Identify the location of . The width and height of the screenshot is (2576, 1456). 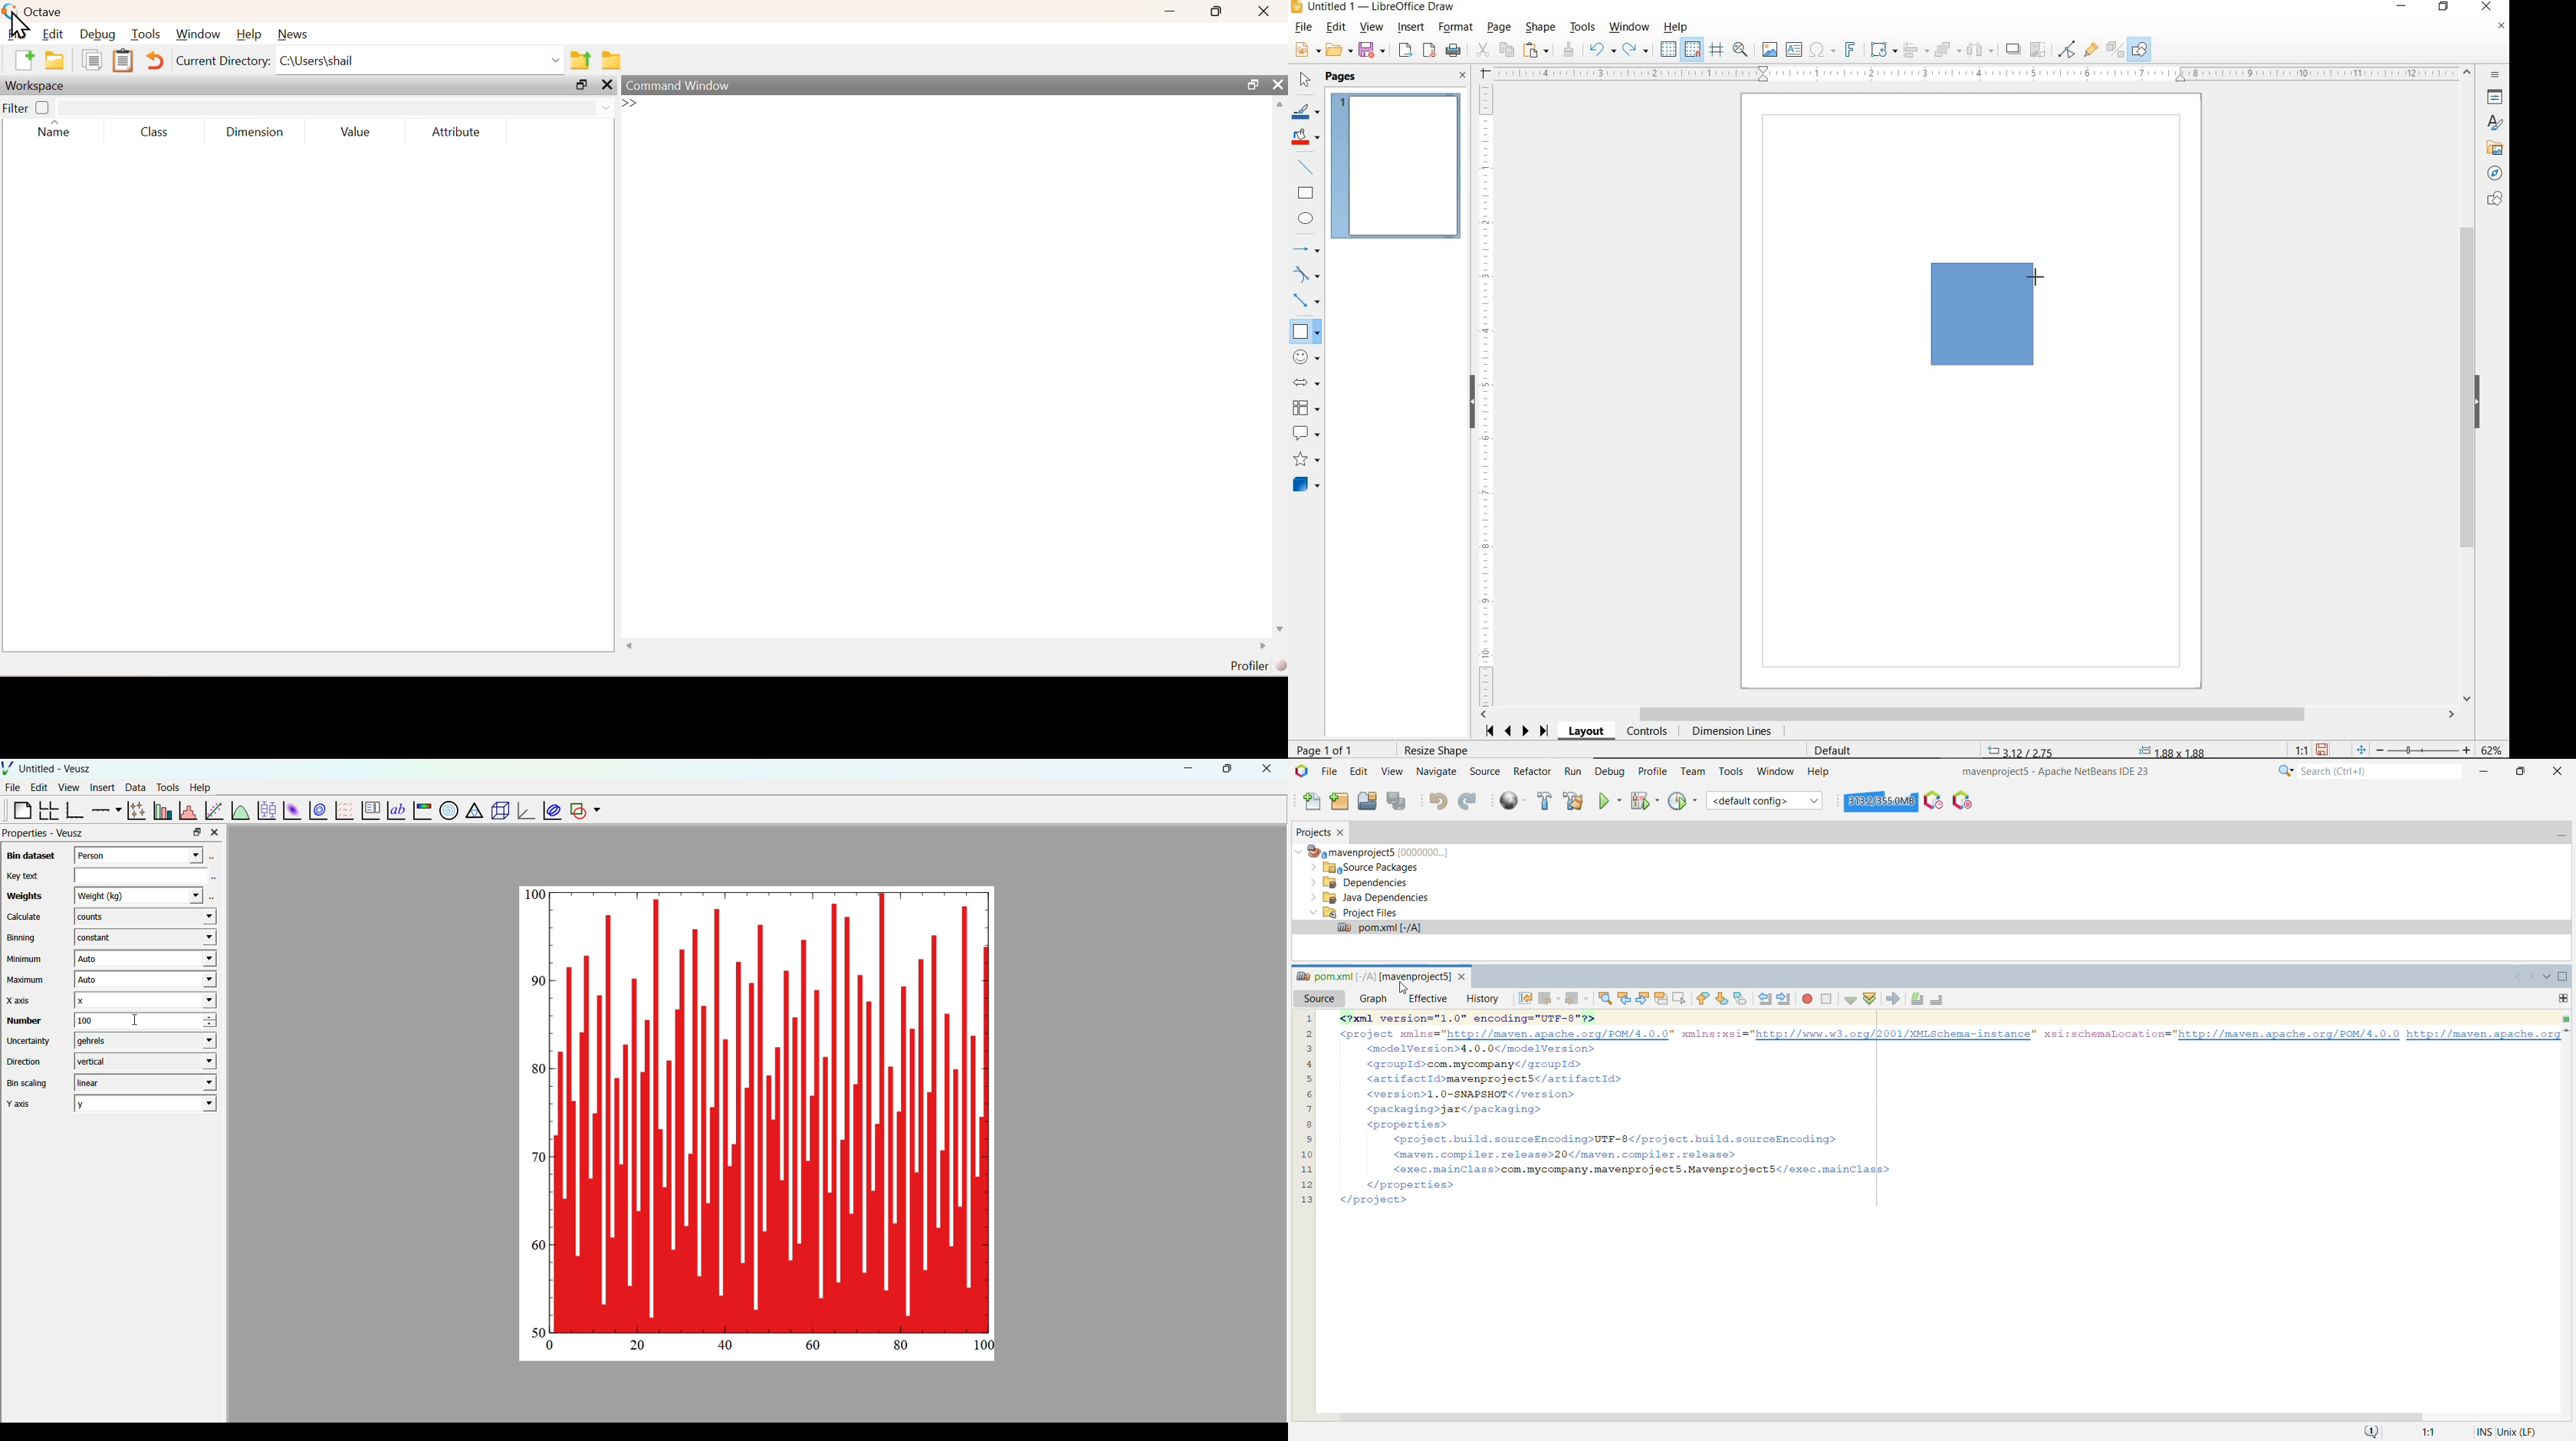
(2035, 275).